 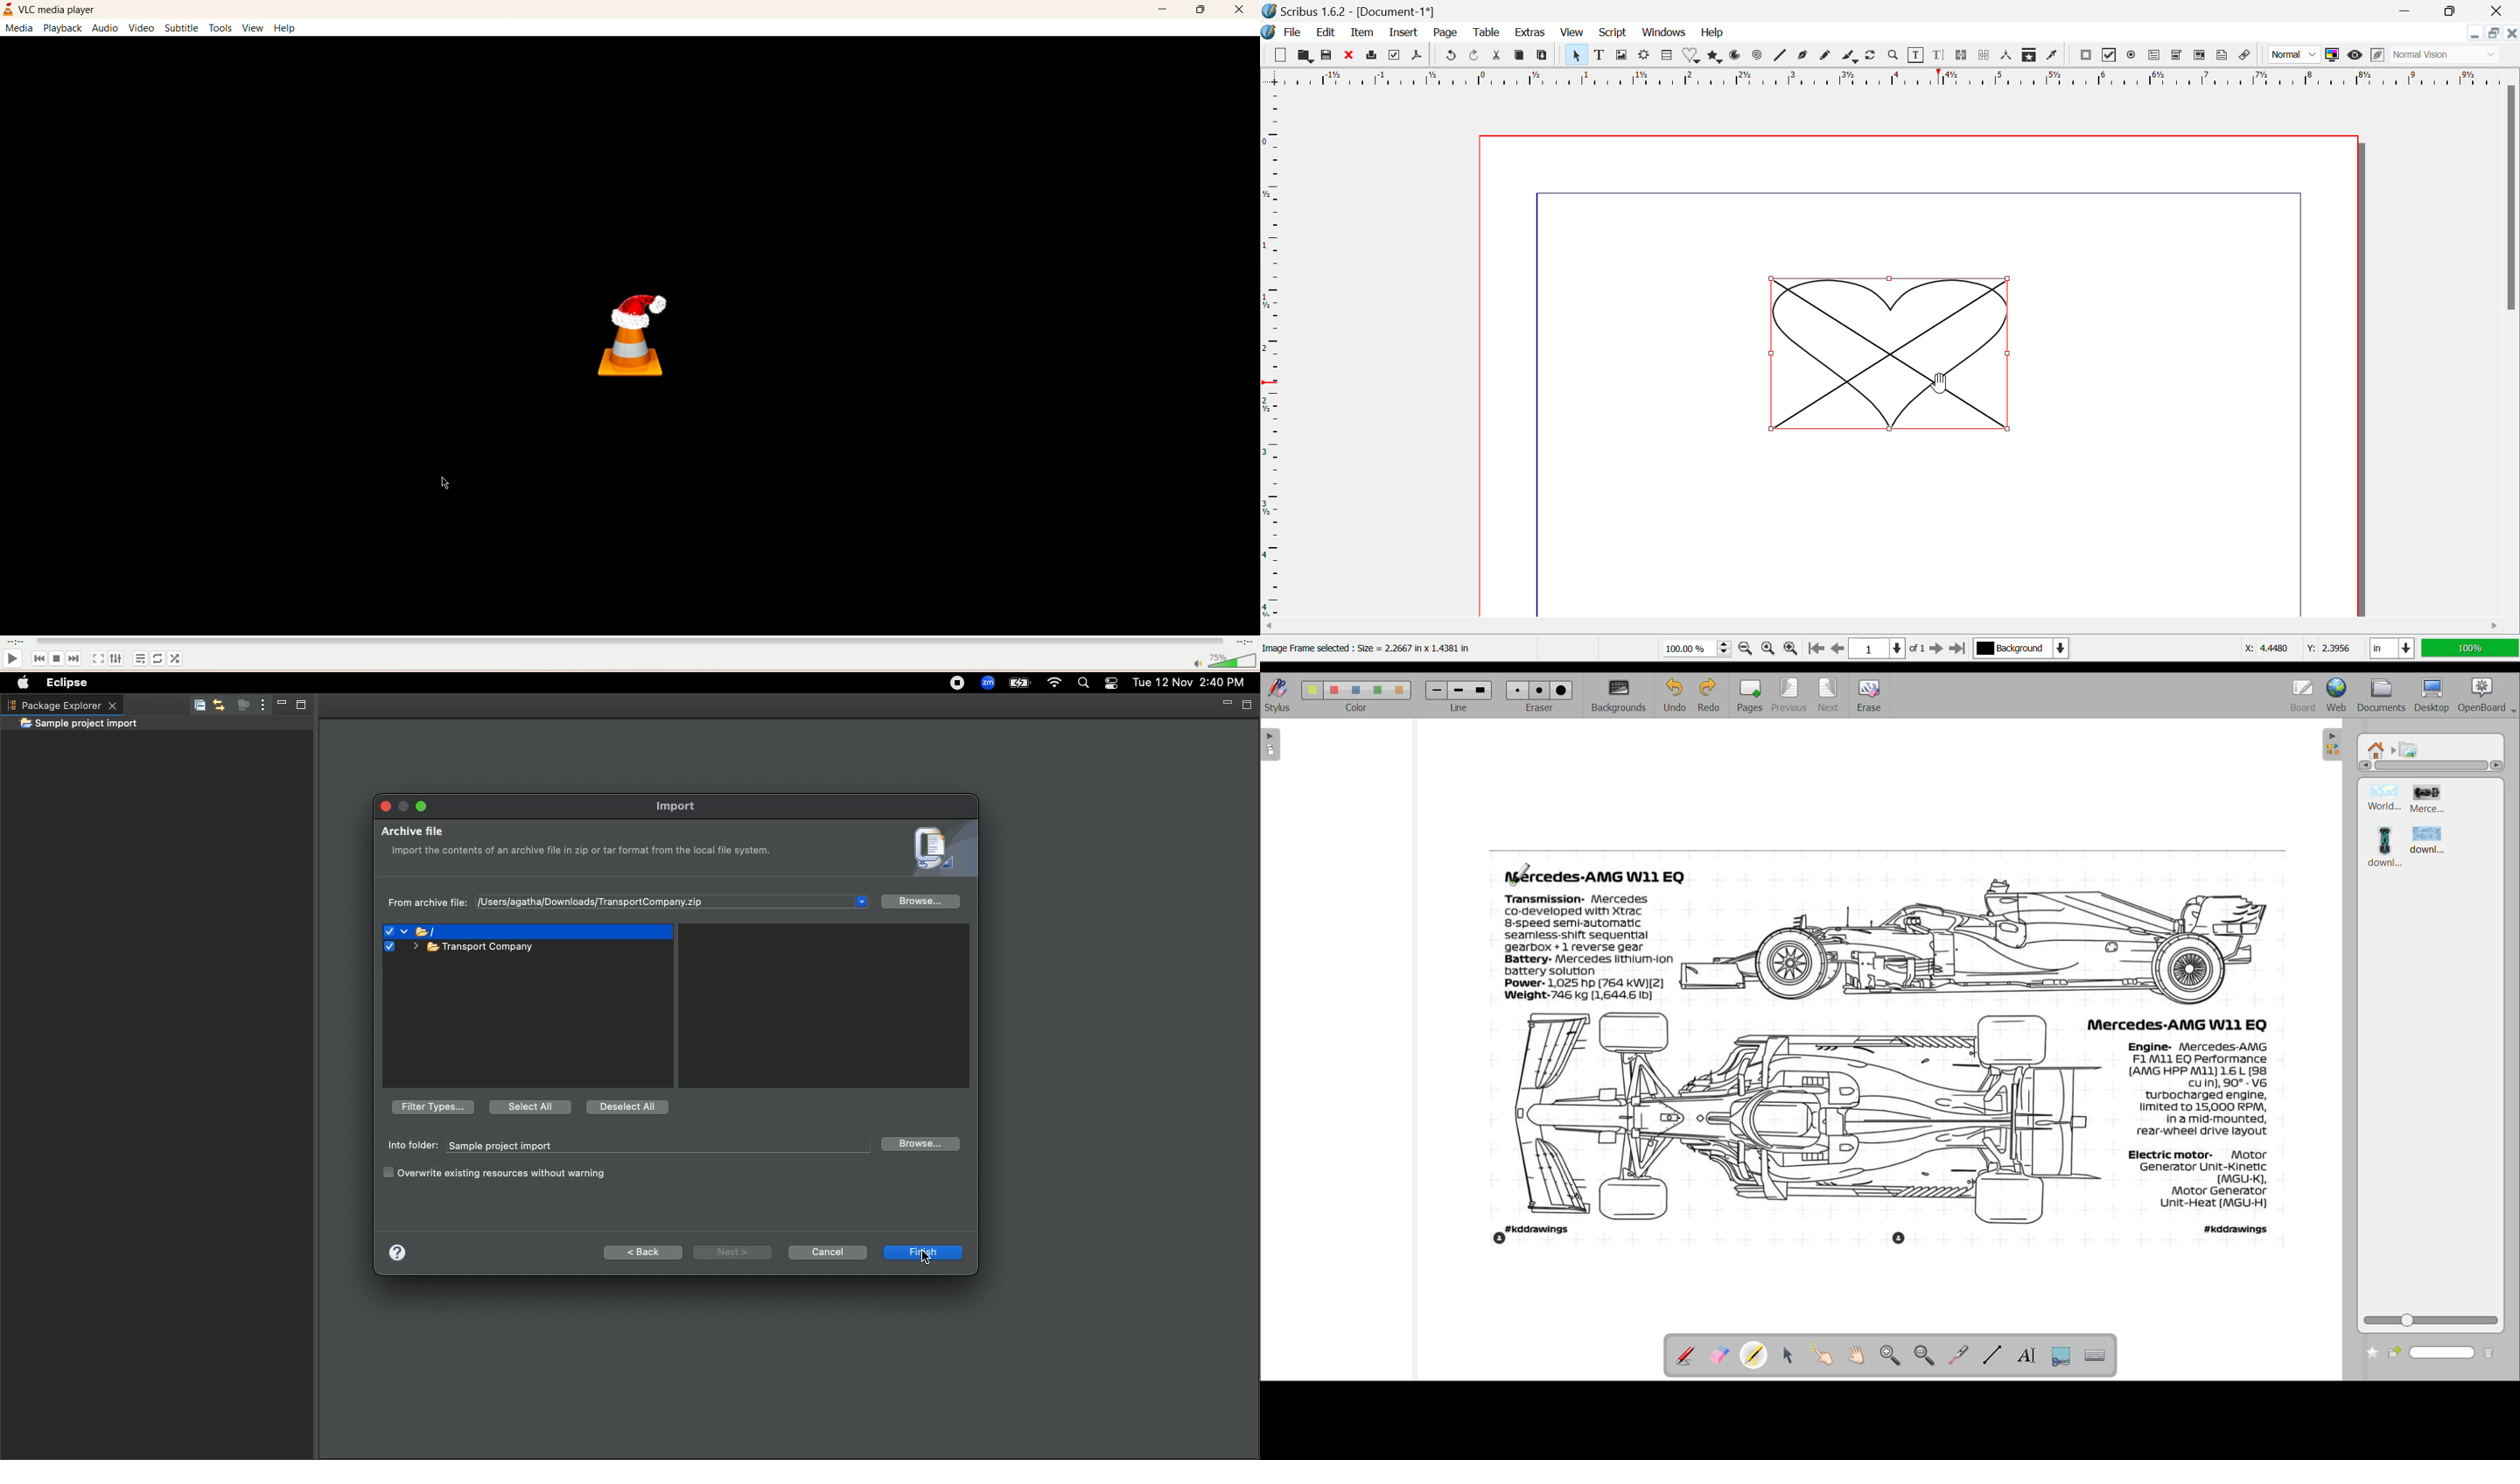 What do you see at coordinates (2355, 56) in the screenshot?
I see `Preview Mode` at bounding box center [2355, 56].